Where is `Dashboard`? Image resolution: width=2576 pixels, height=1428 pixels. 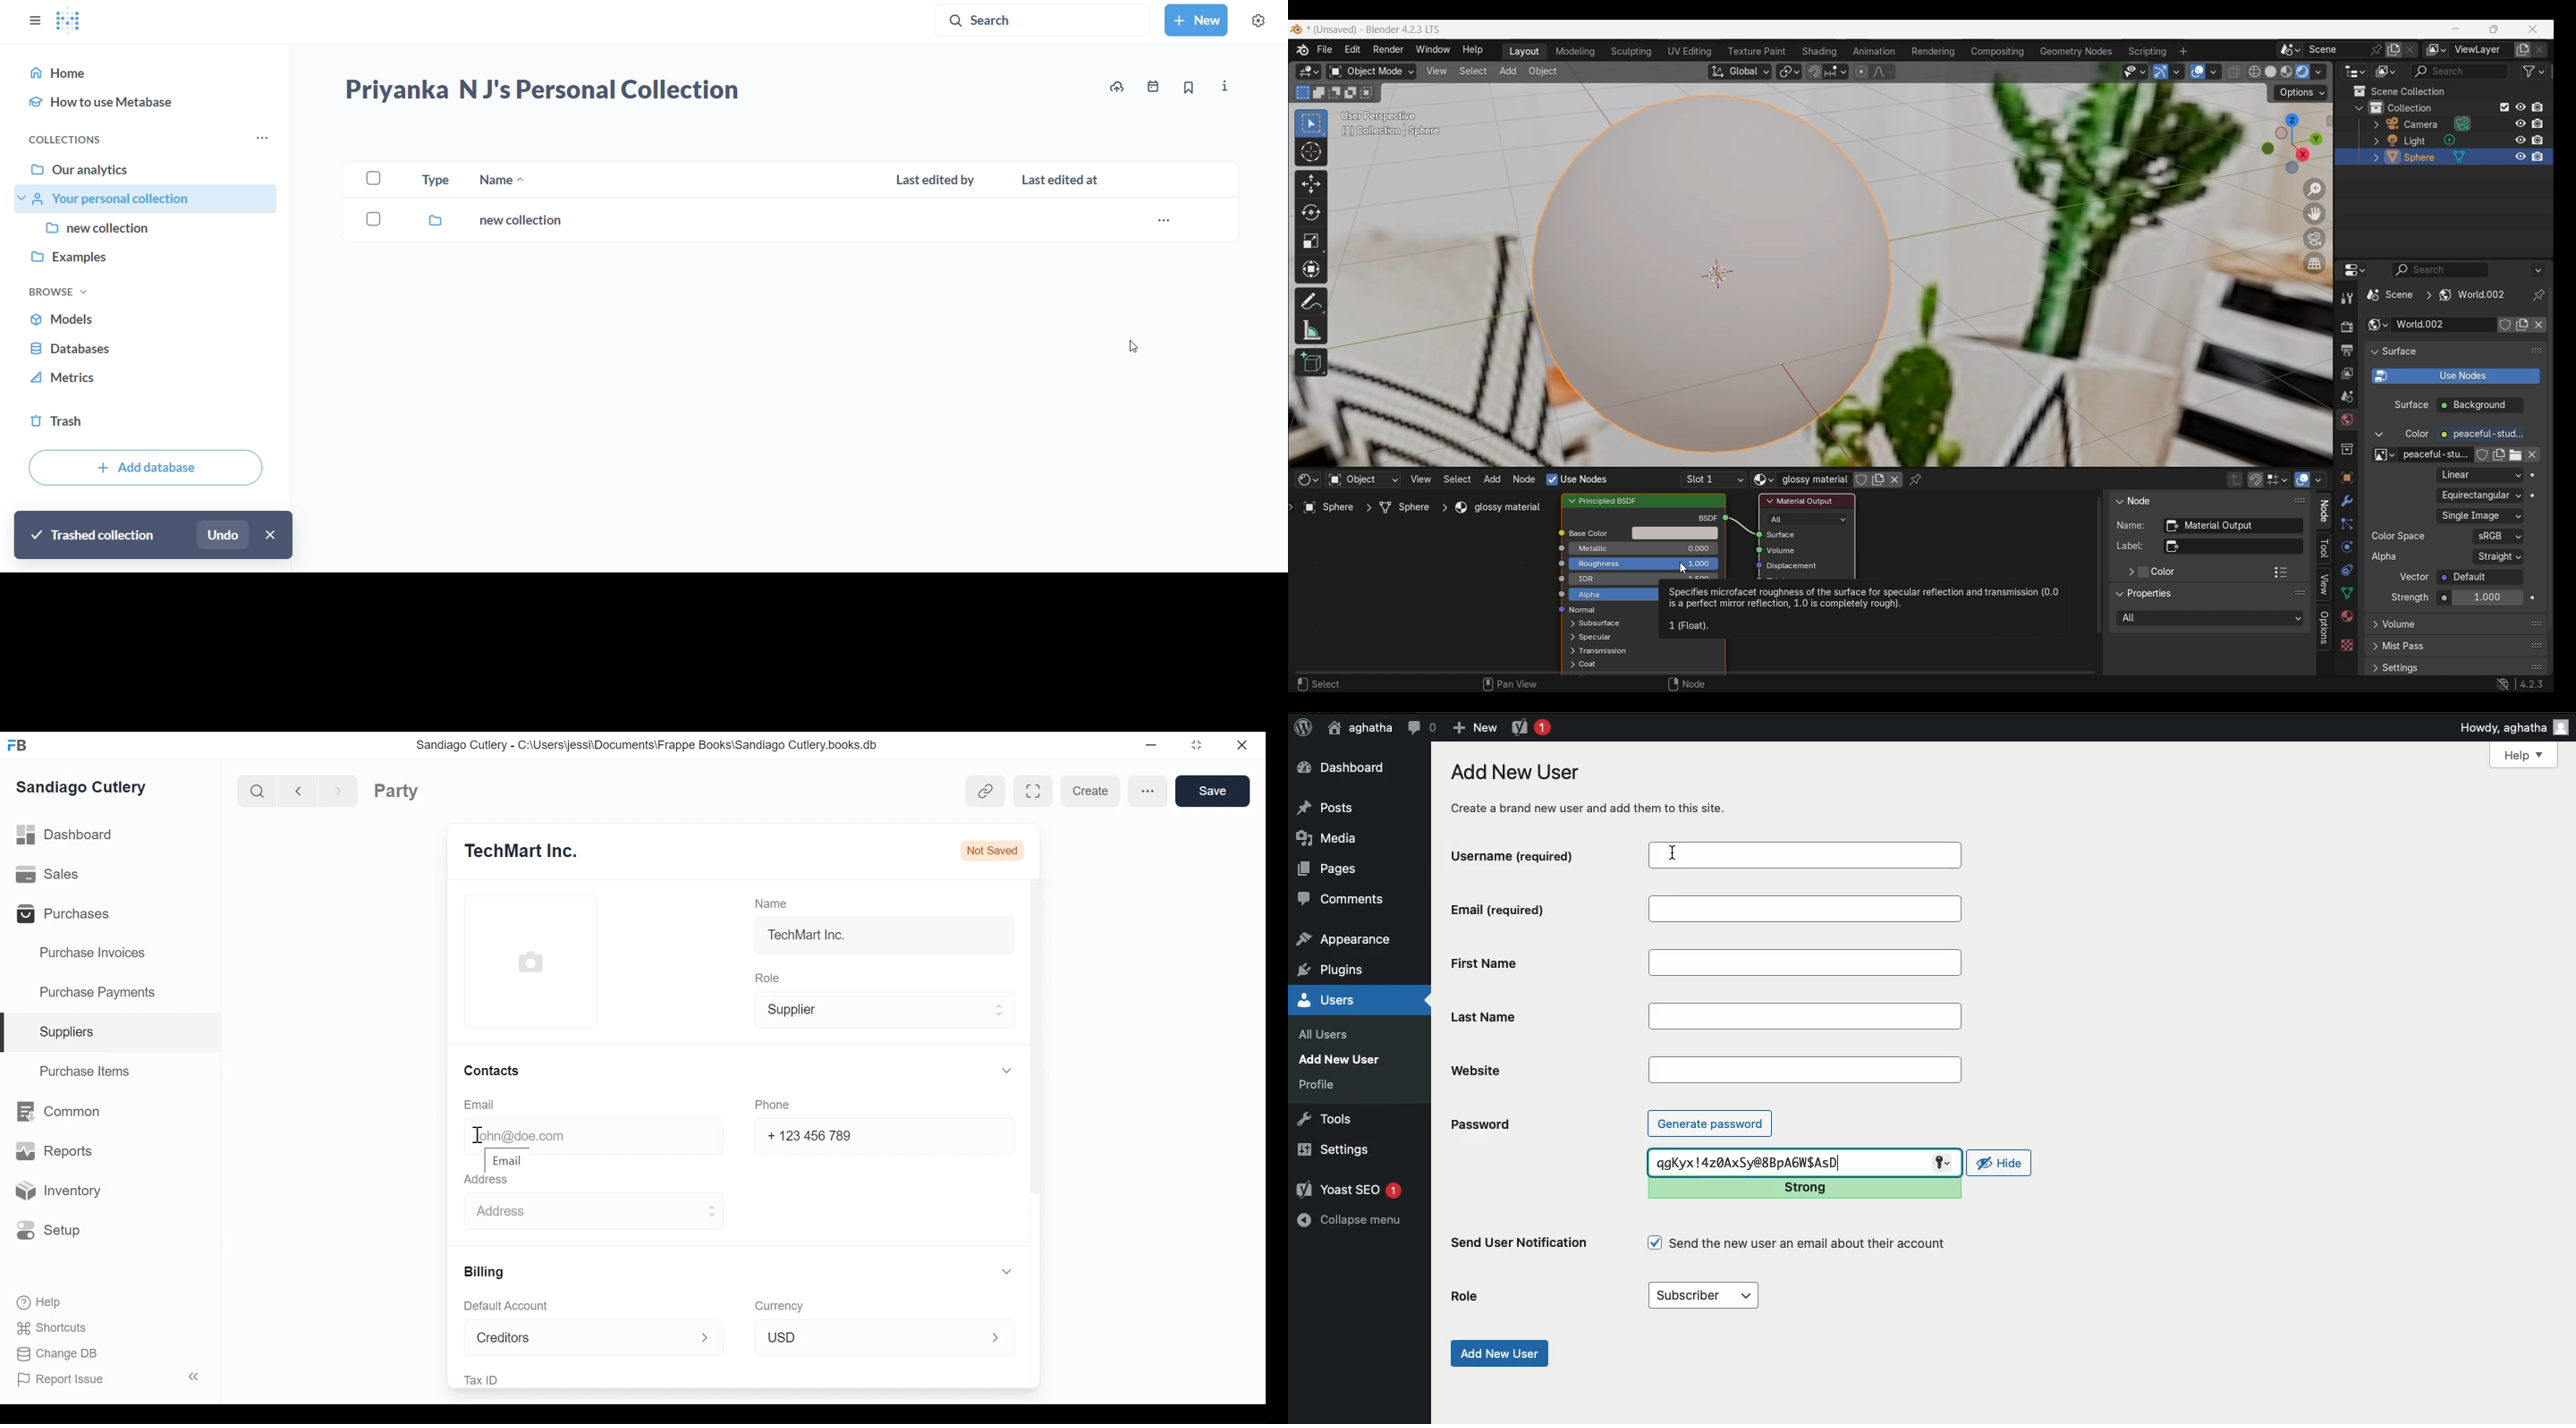 Dashboard is located at coordinates (1346, 768).